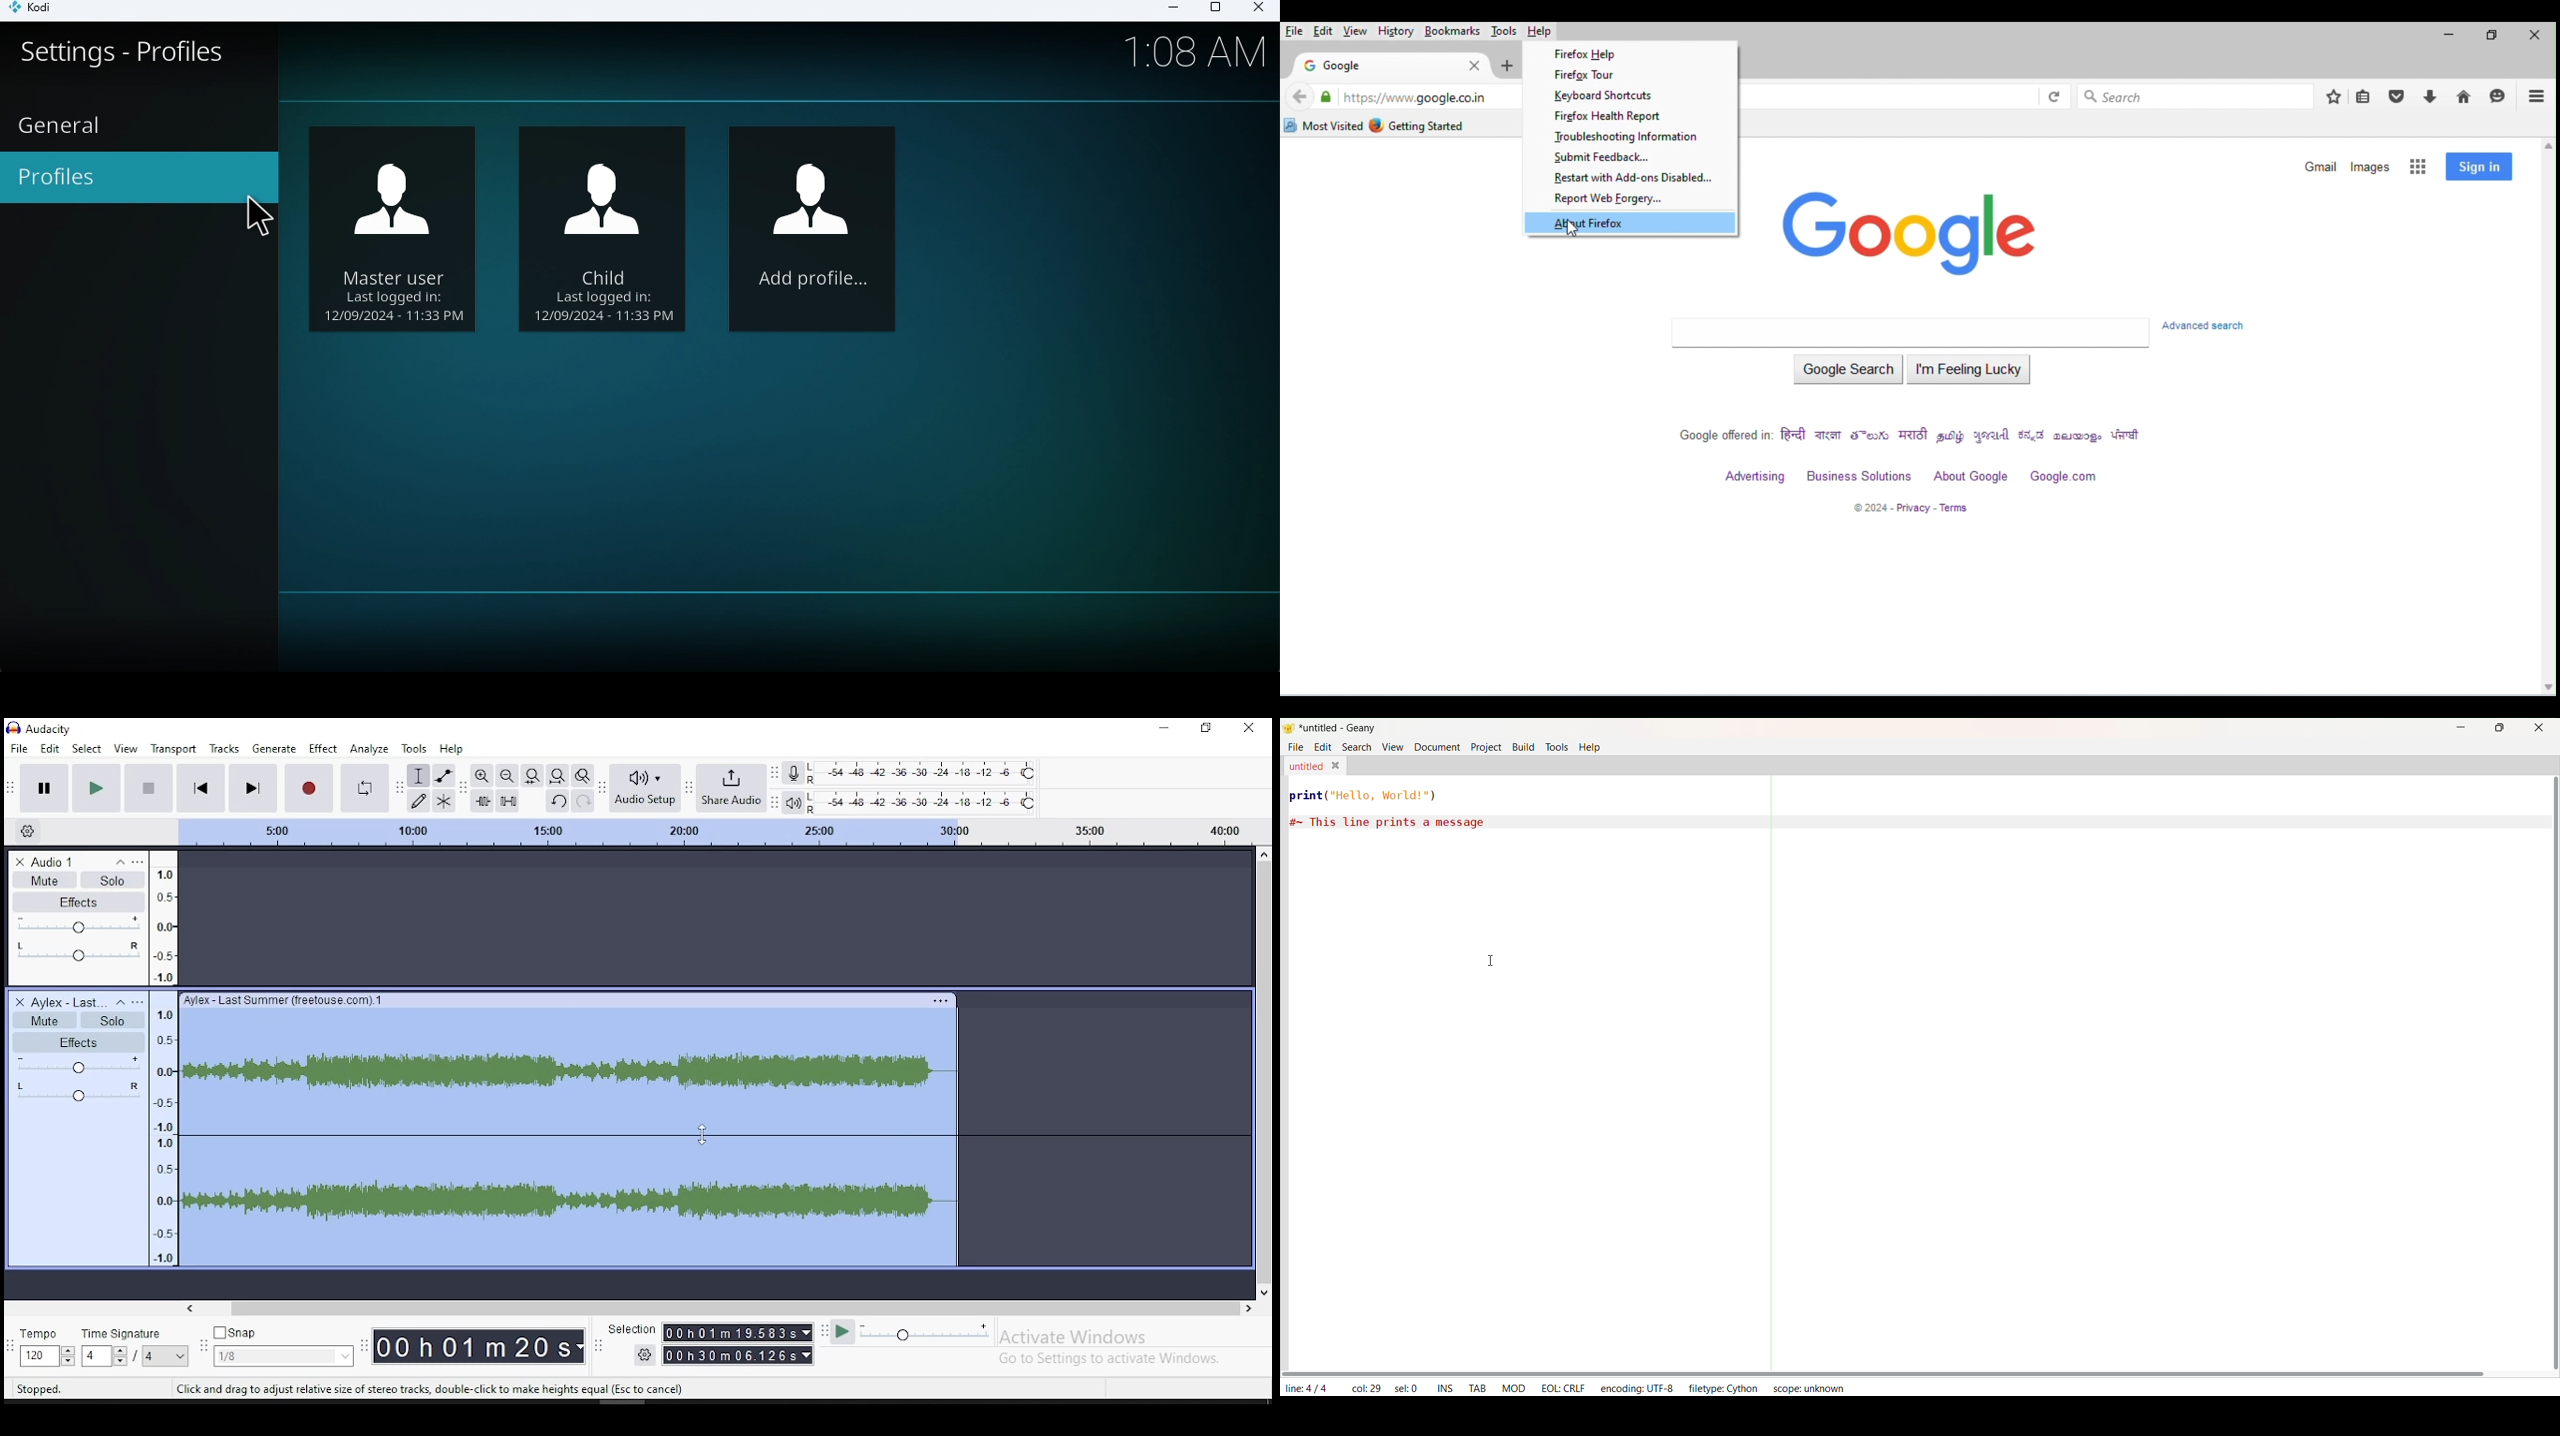 This screenshot has height=1456, width=2576. Describe the element at coordinates (606, 228) in the screenshot. I see `Child` at that location.